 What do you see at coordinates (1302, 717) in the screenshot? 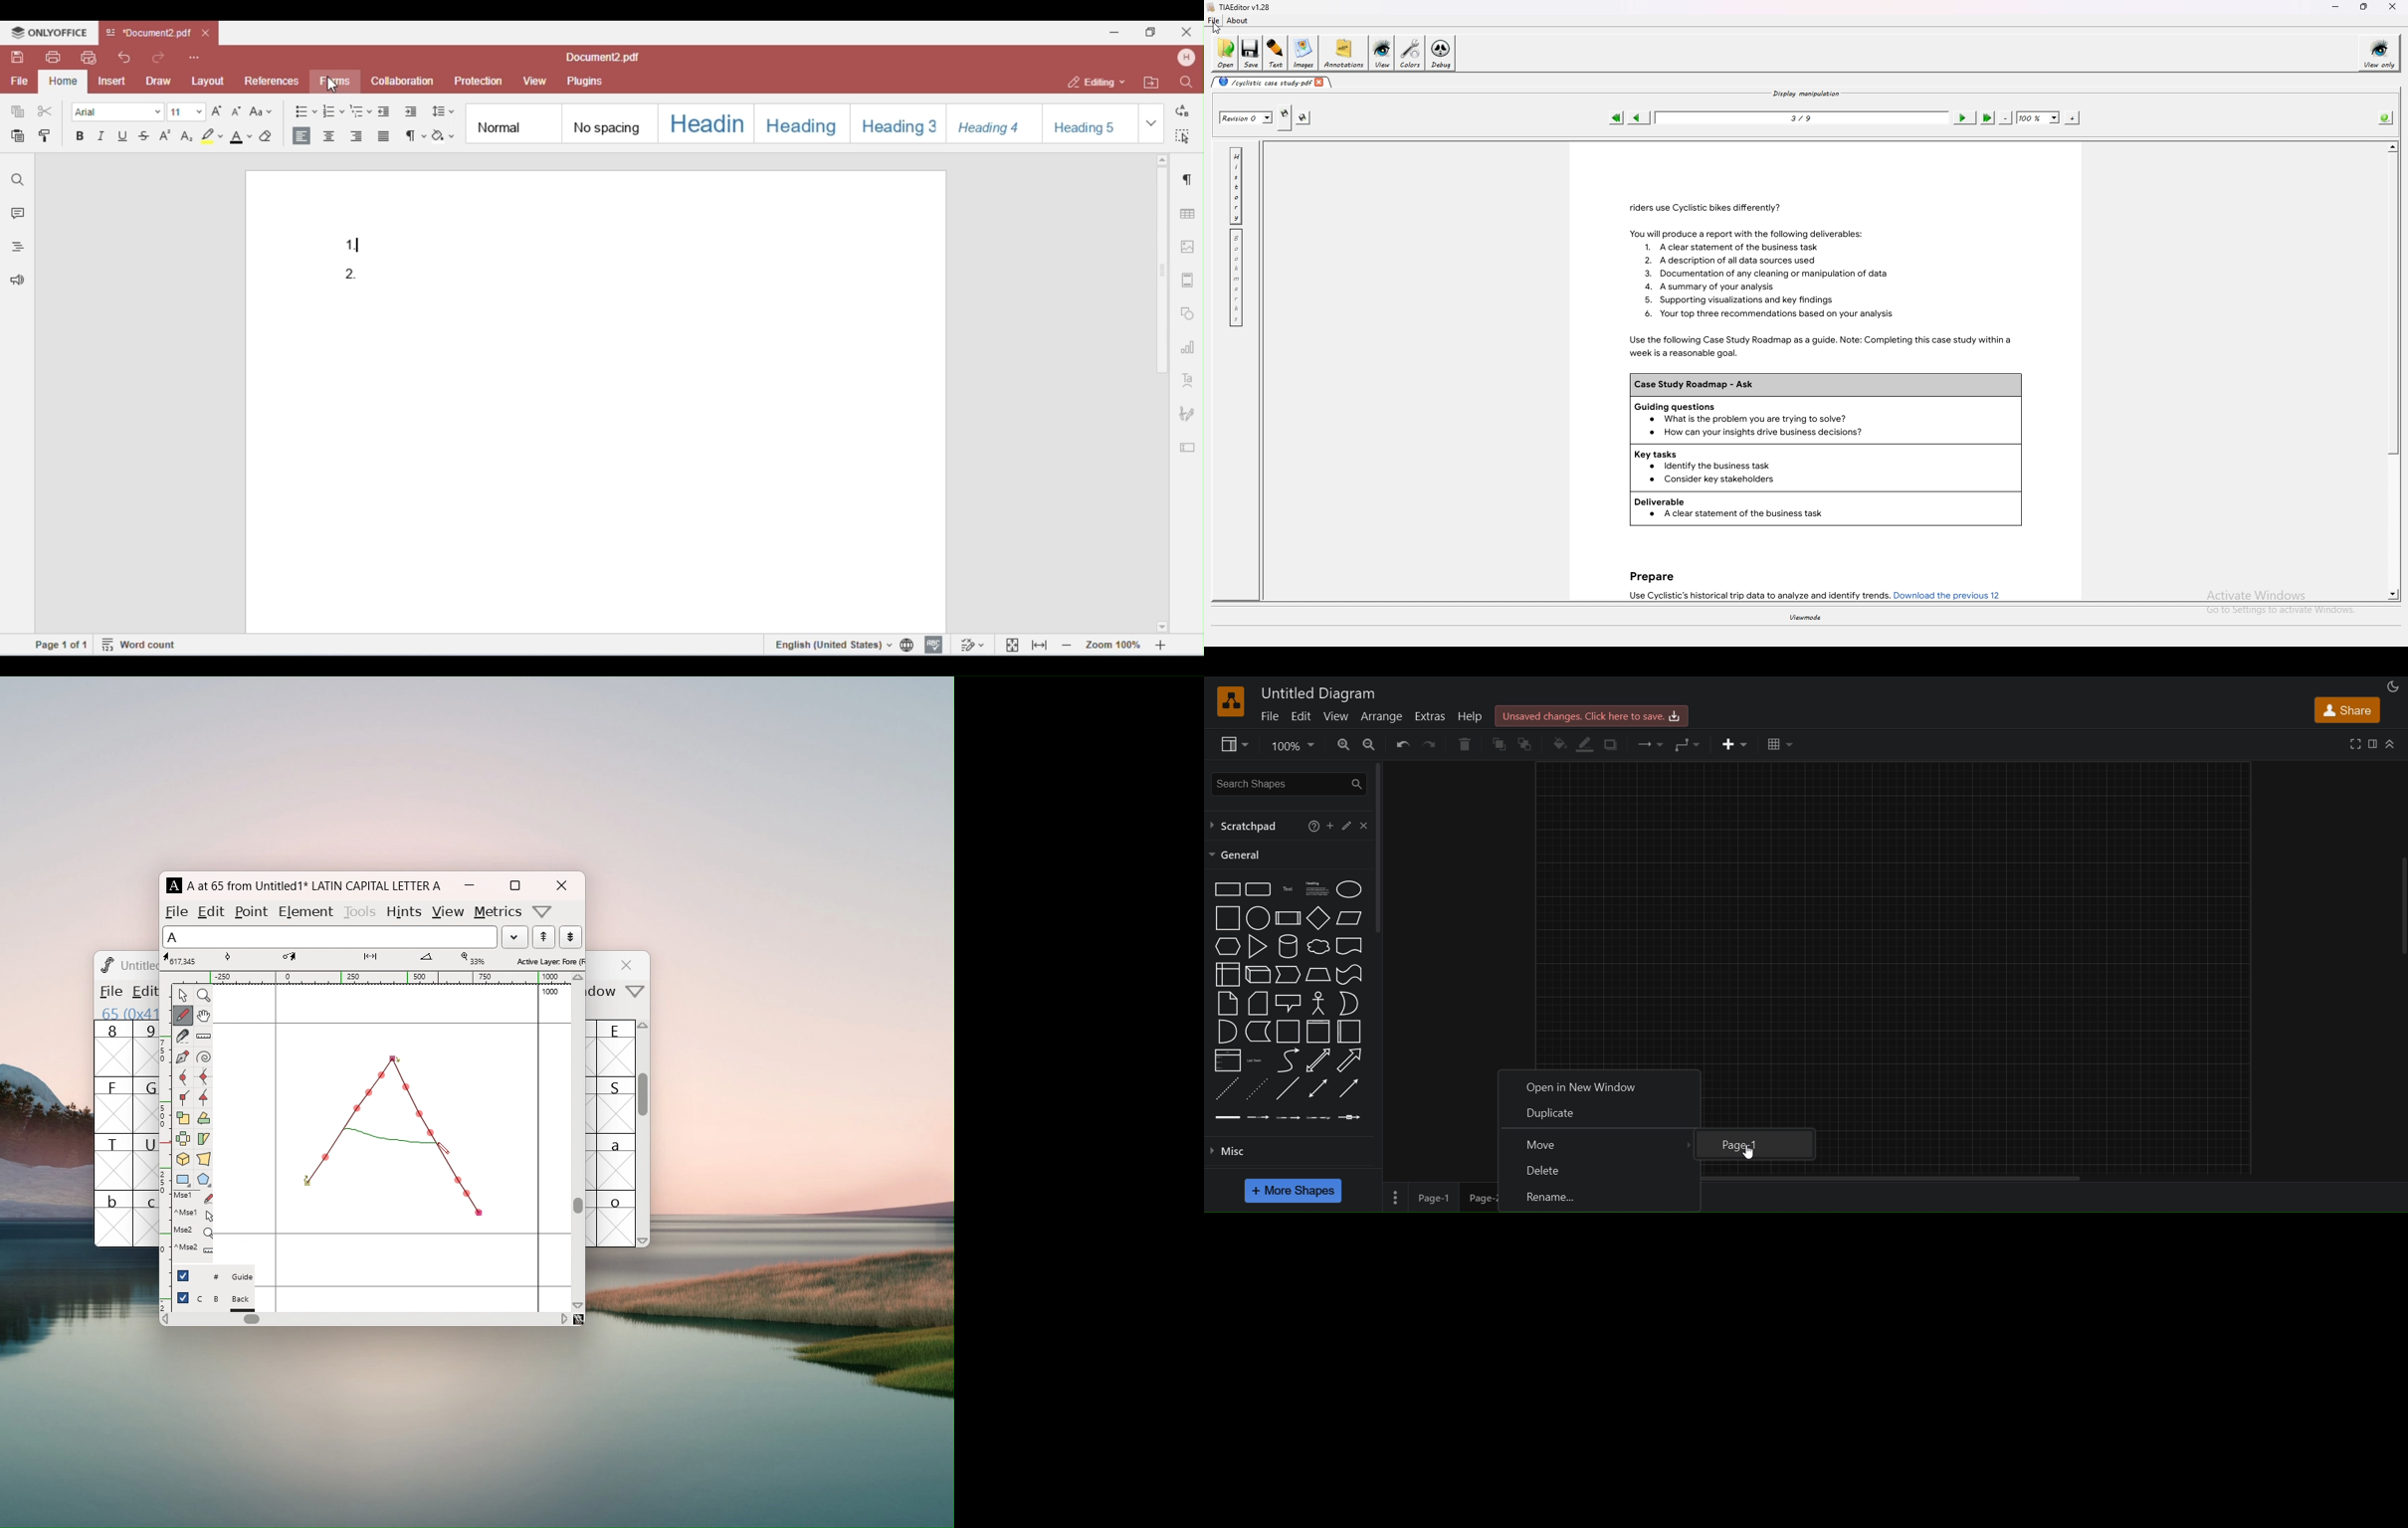
I see `edit` at bounding box center [1302, 717].